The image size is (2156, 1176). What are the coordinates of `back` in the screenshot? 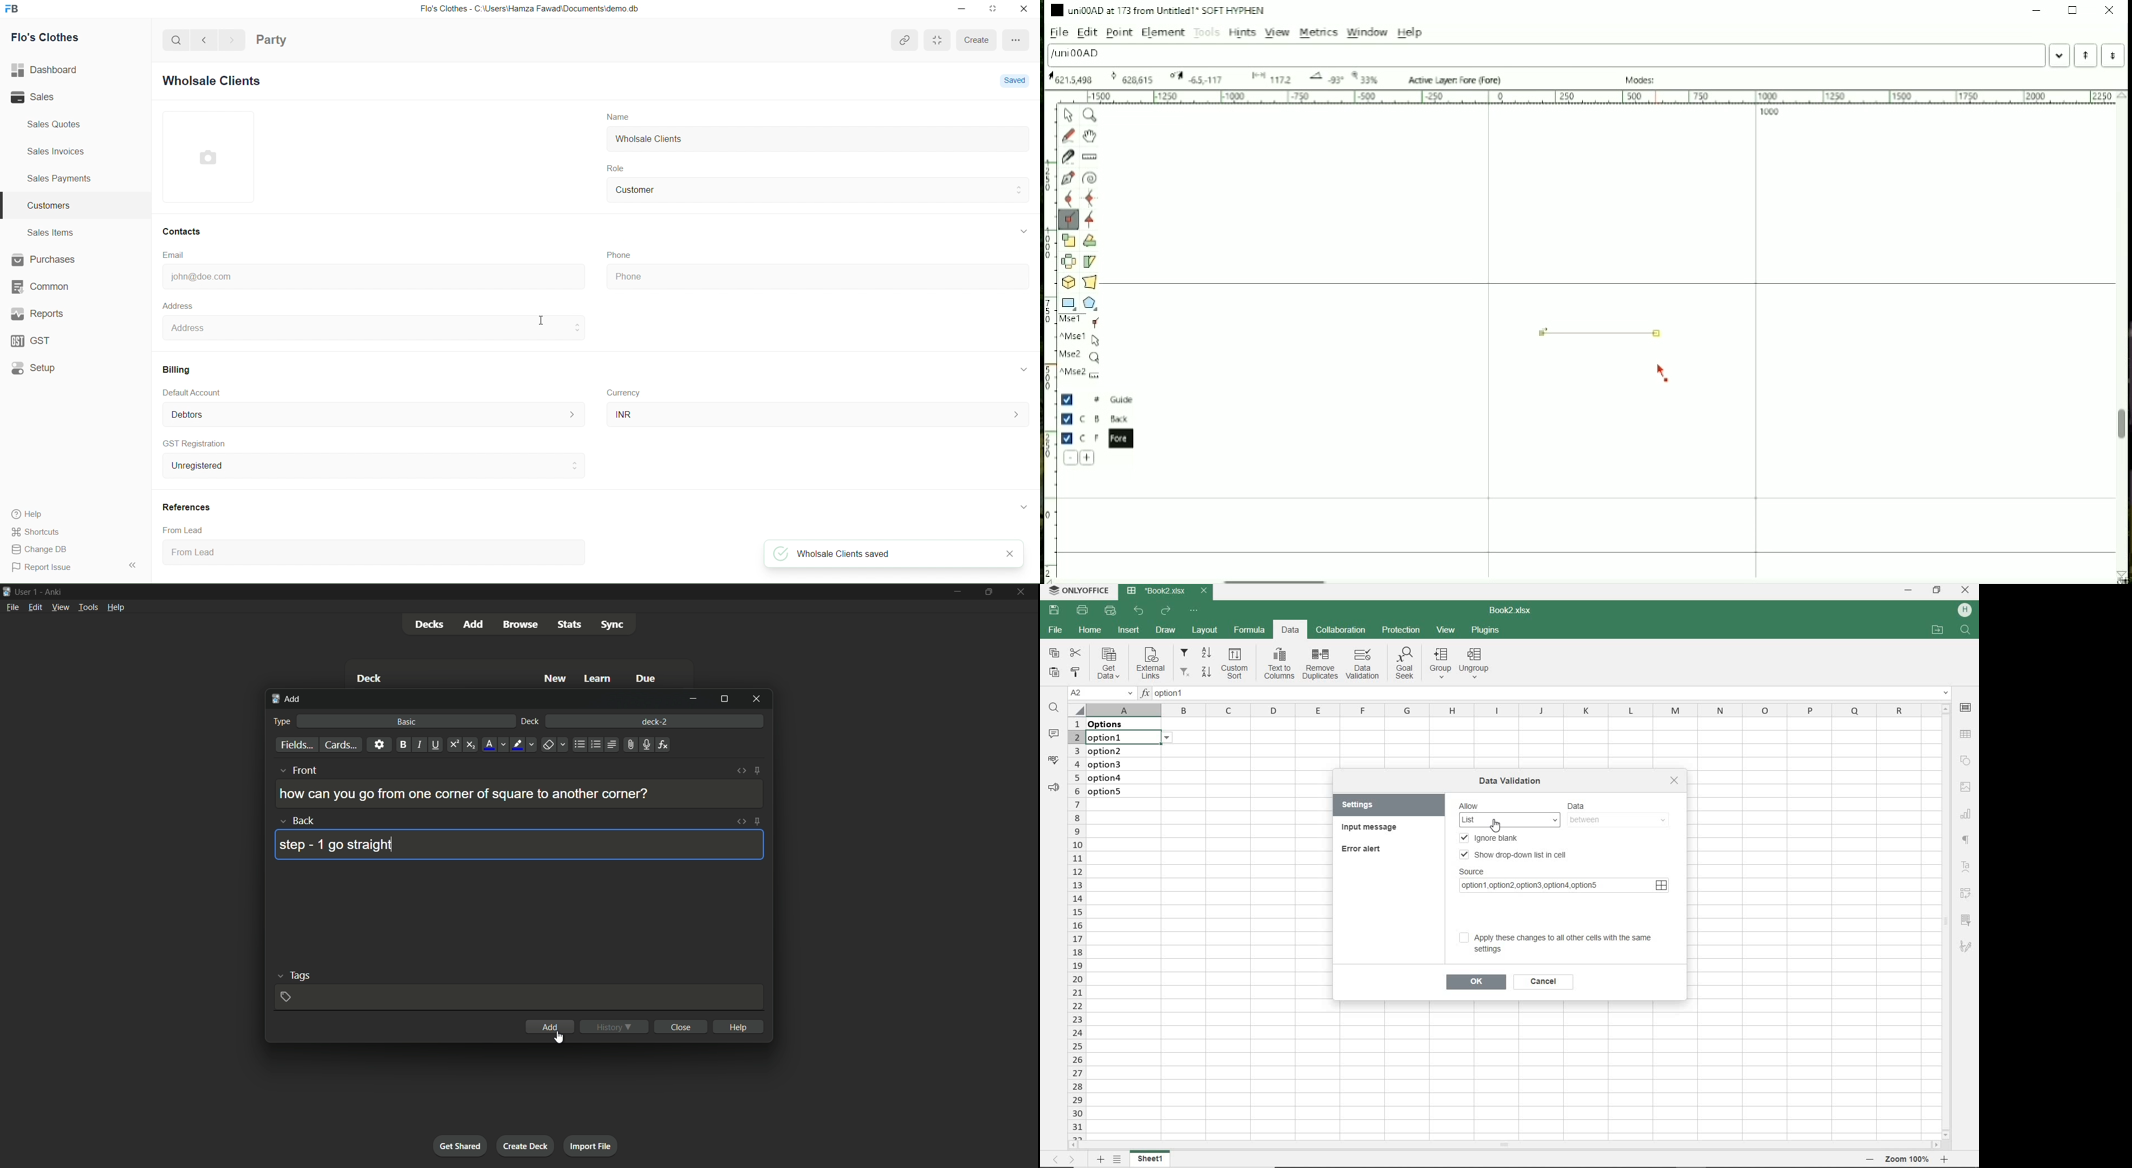 It's located at (207, 40).